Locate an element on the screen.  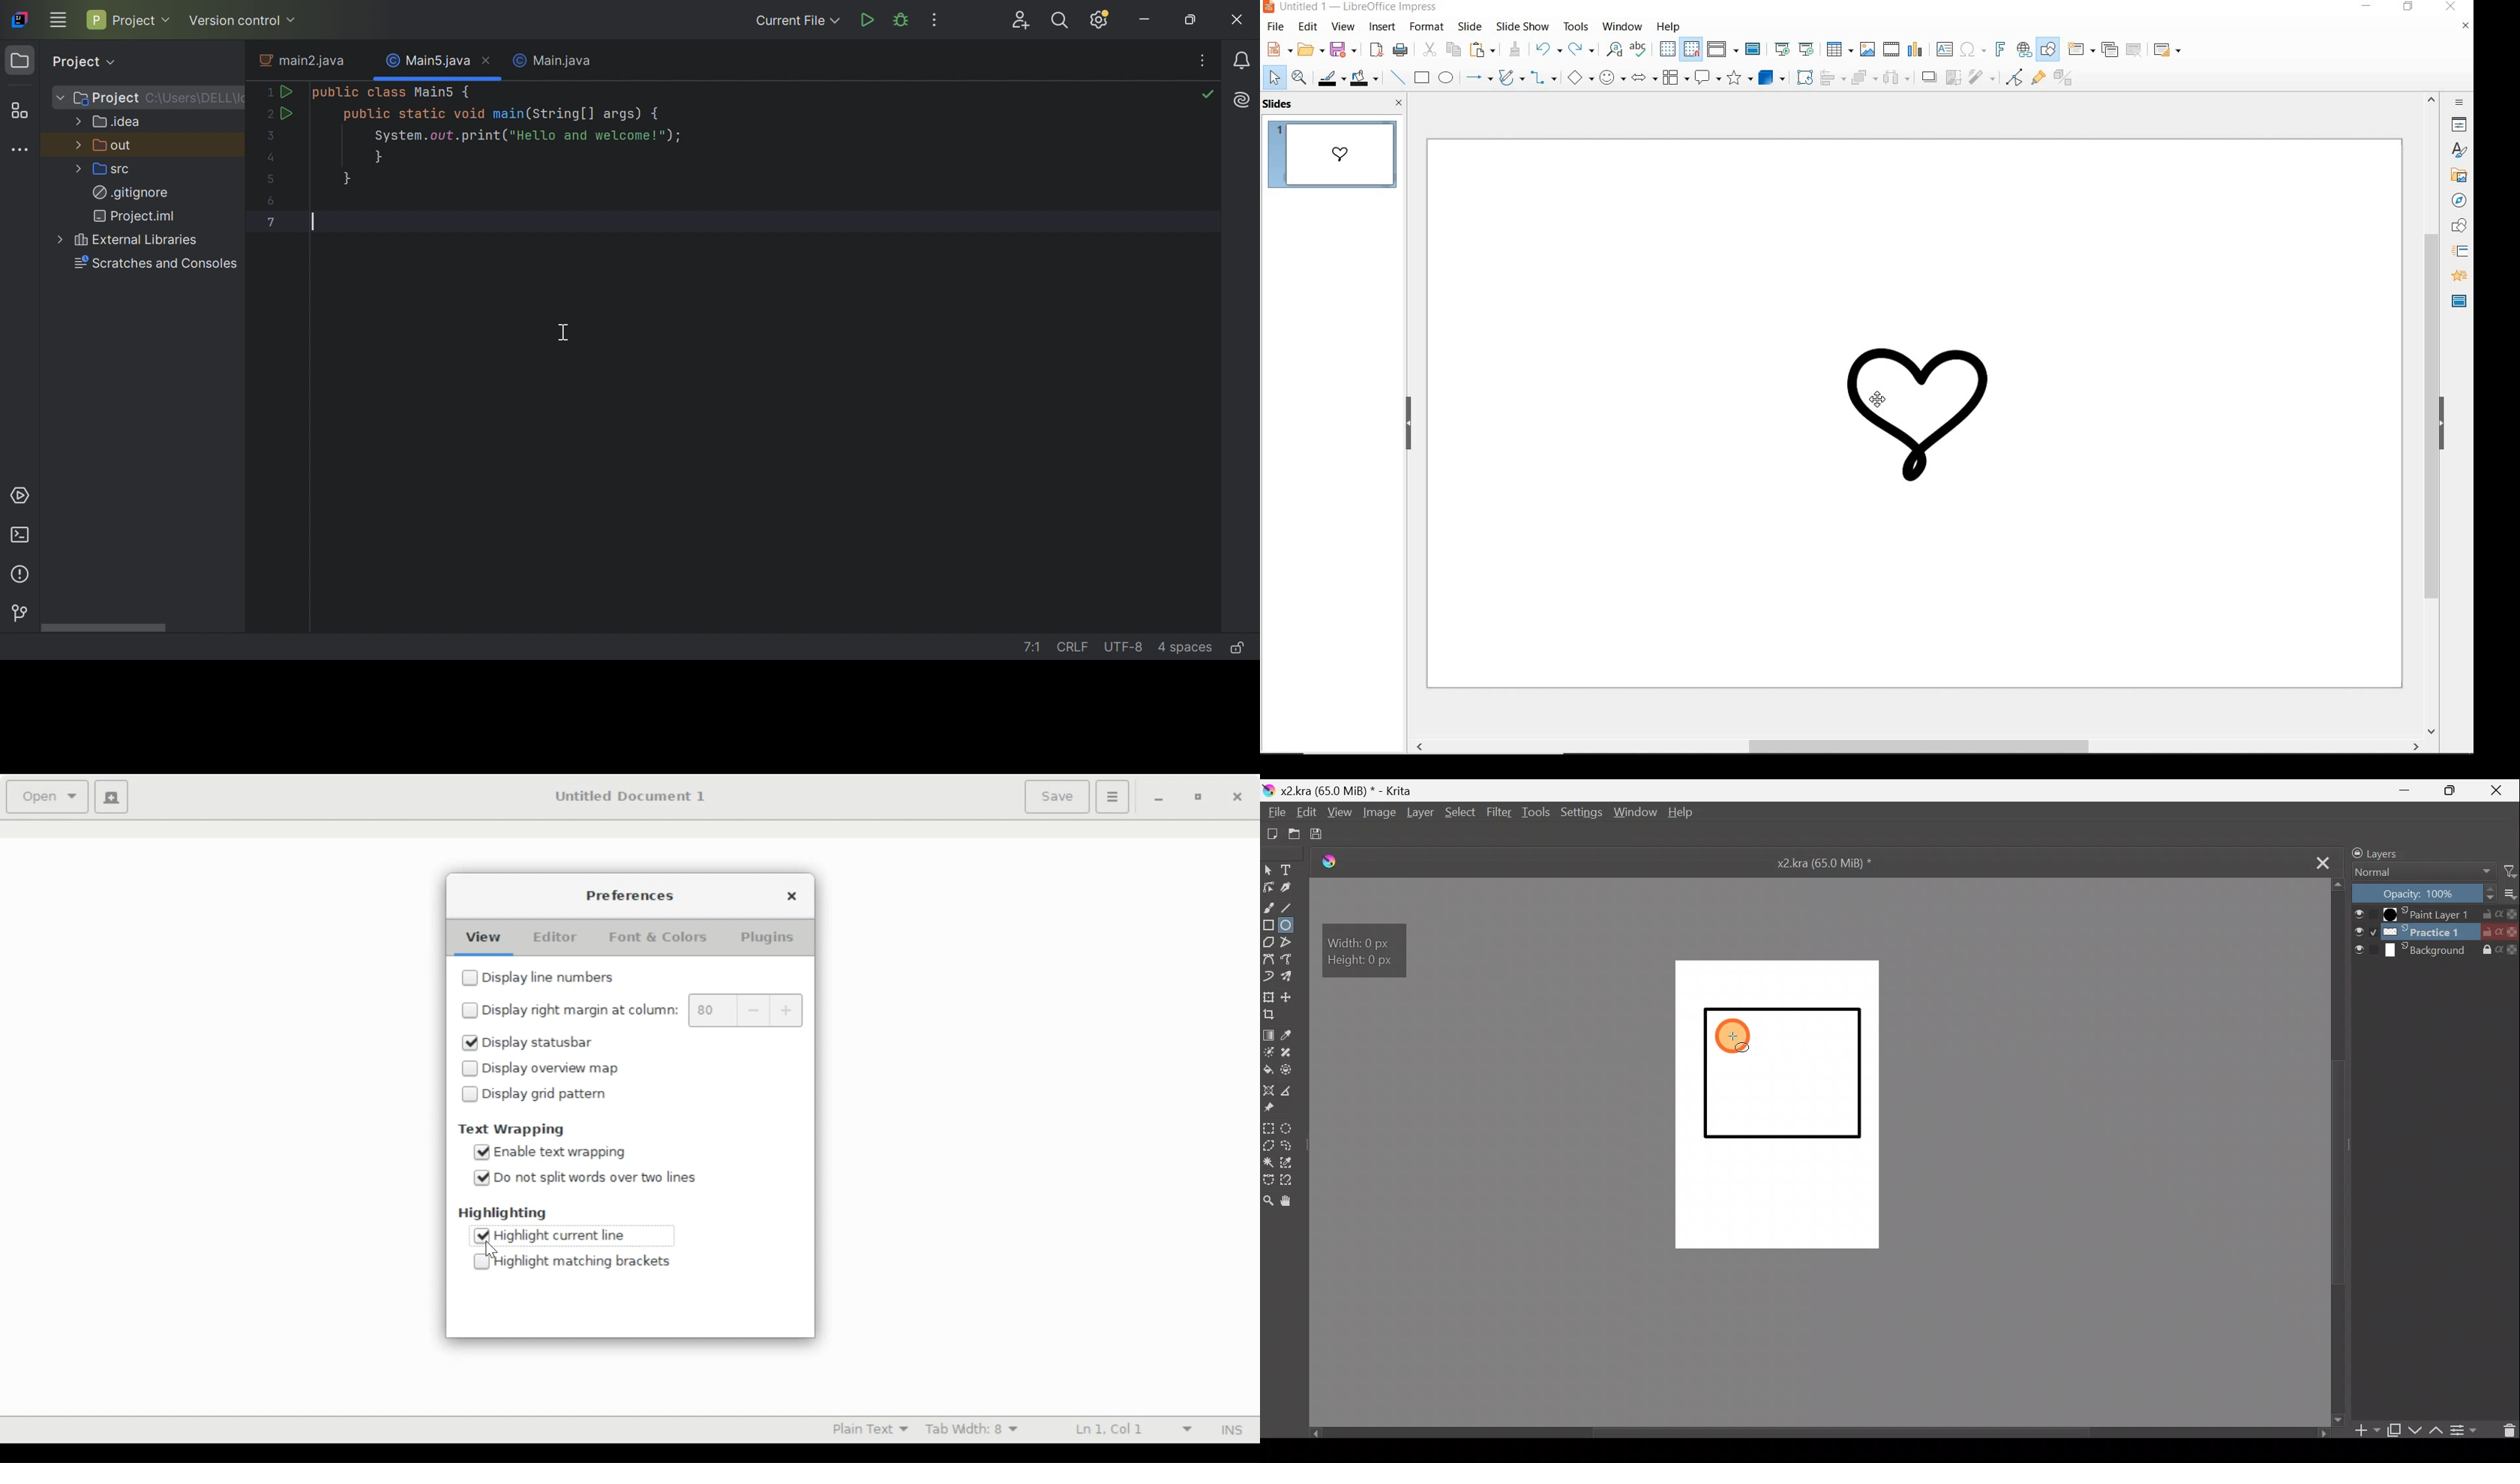
Canvas is located at coordinates (1774, 1109).